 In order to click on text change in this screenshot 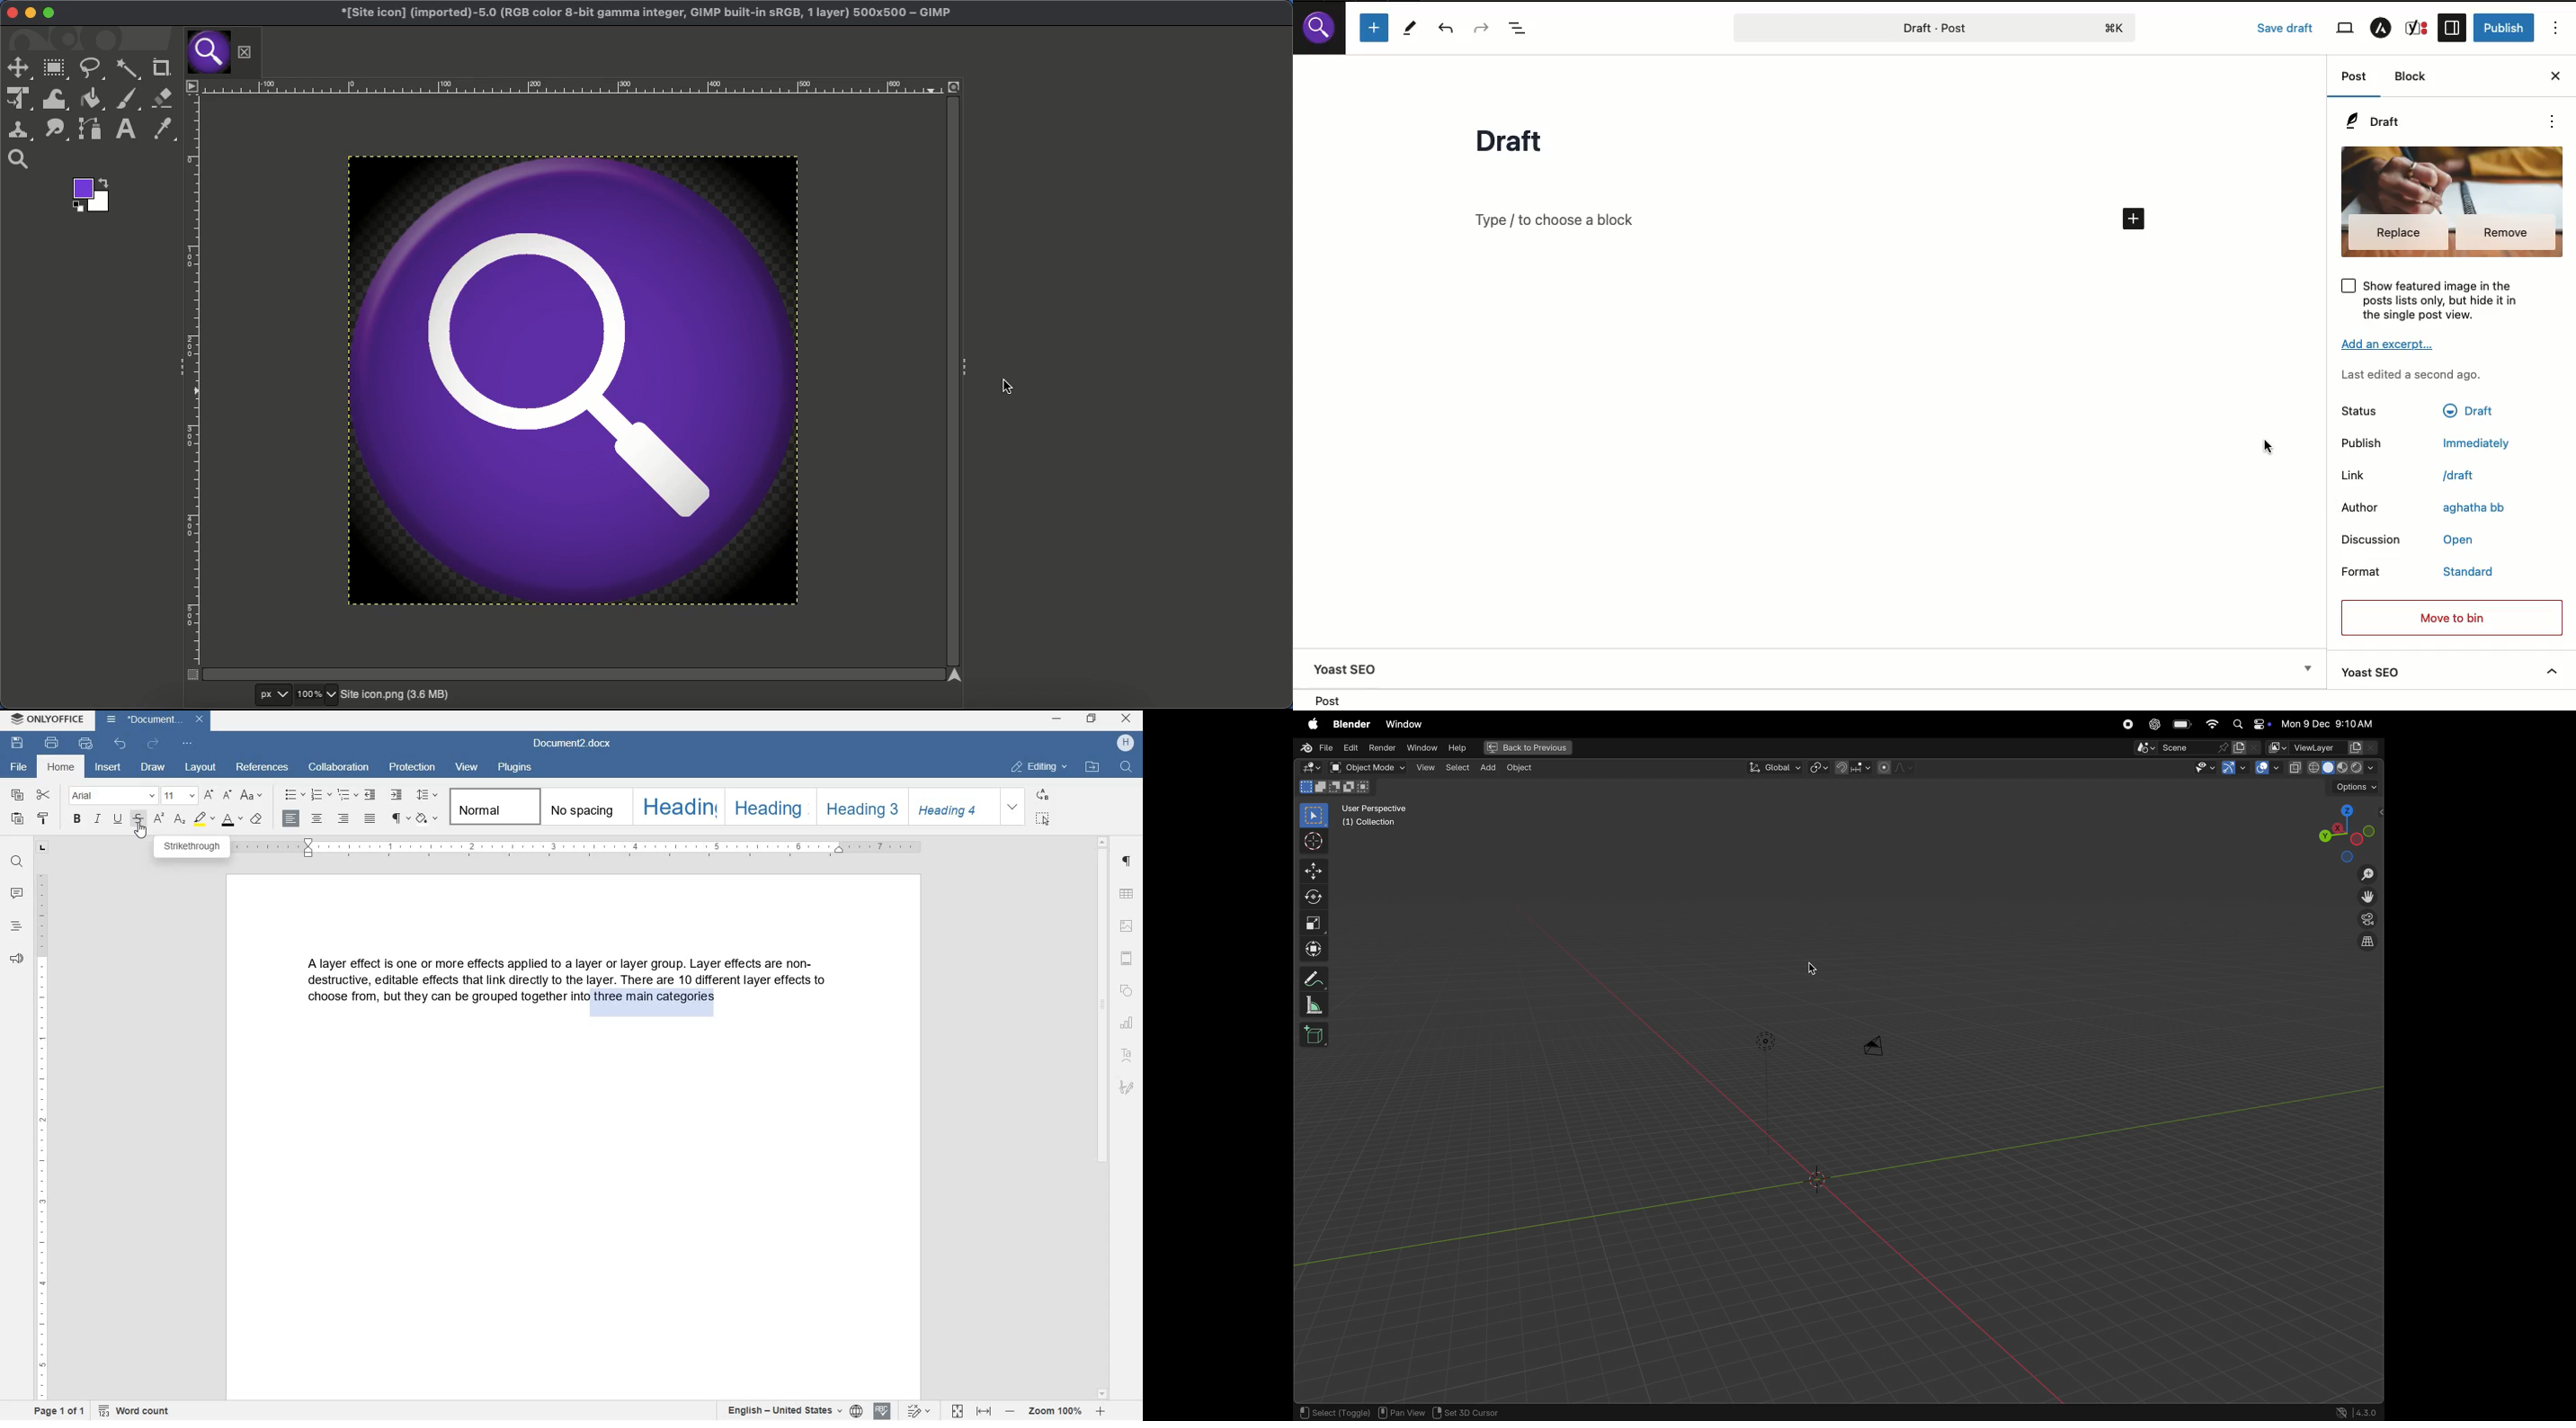, I will do `click(916, 1411)`.